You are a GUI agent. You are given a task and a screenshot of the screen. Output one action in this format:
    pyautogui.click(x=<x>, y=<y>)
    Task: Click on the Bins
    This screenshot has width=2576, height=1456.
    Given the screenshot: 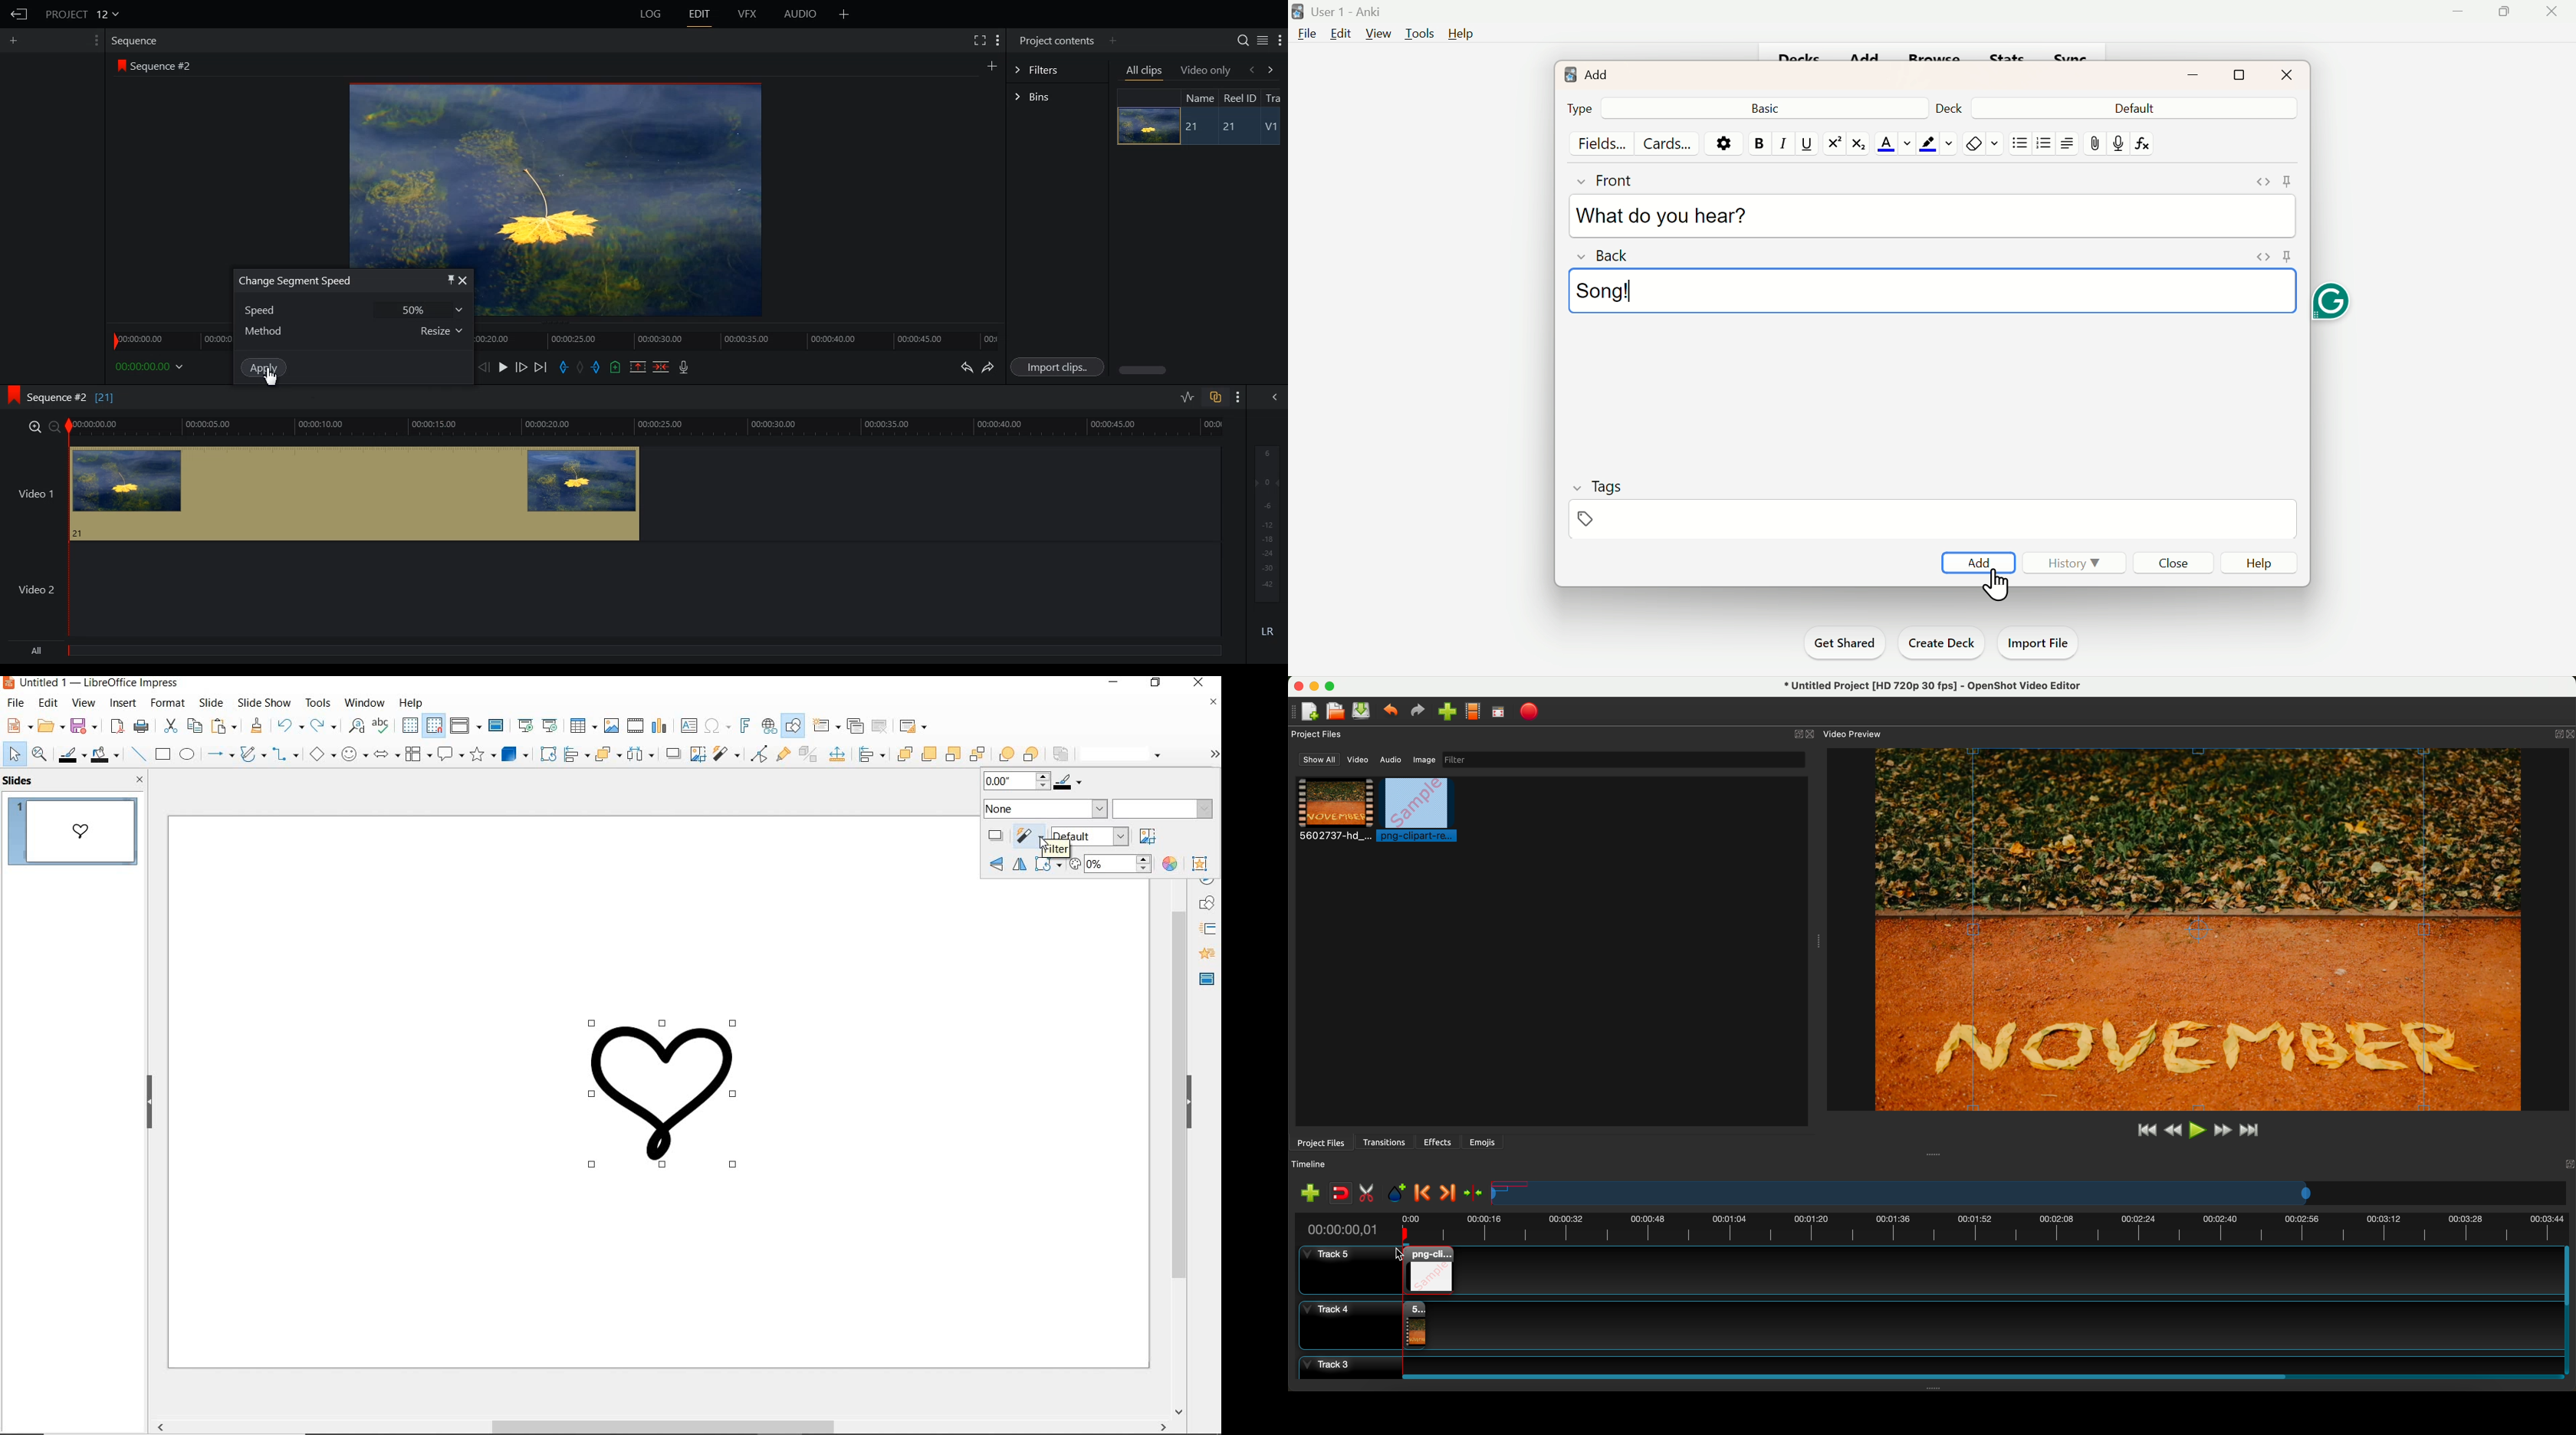 What is the action you would take?
    pyautogui.click(x=1057, y=98)
    